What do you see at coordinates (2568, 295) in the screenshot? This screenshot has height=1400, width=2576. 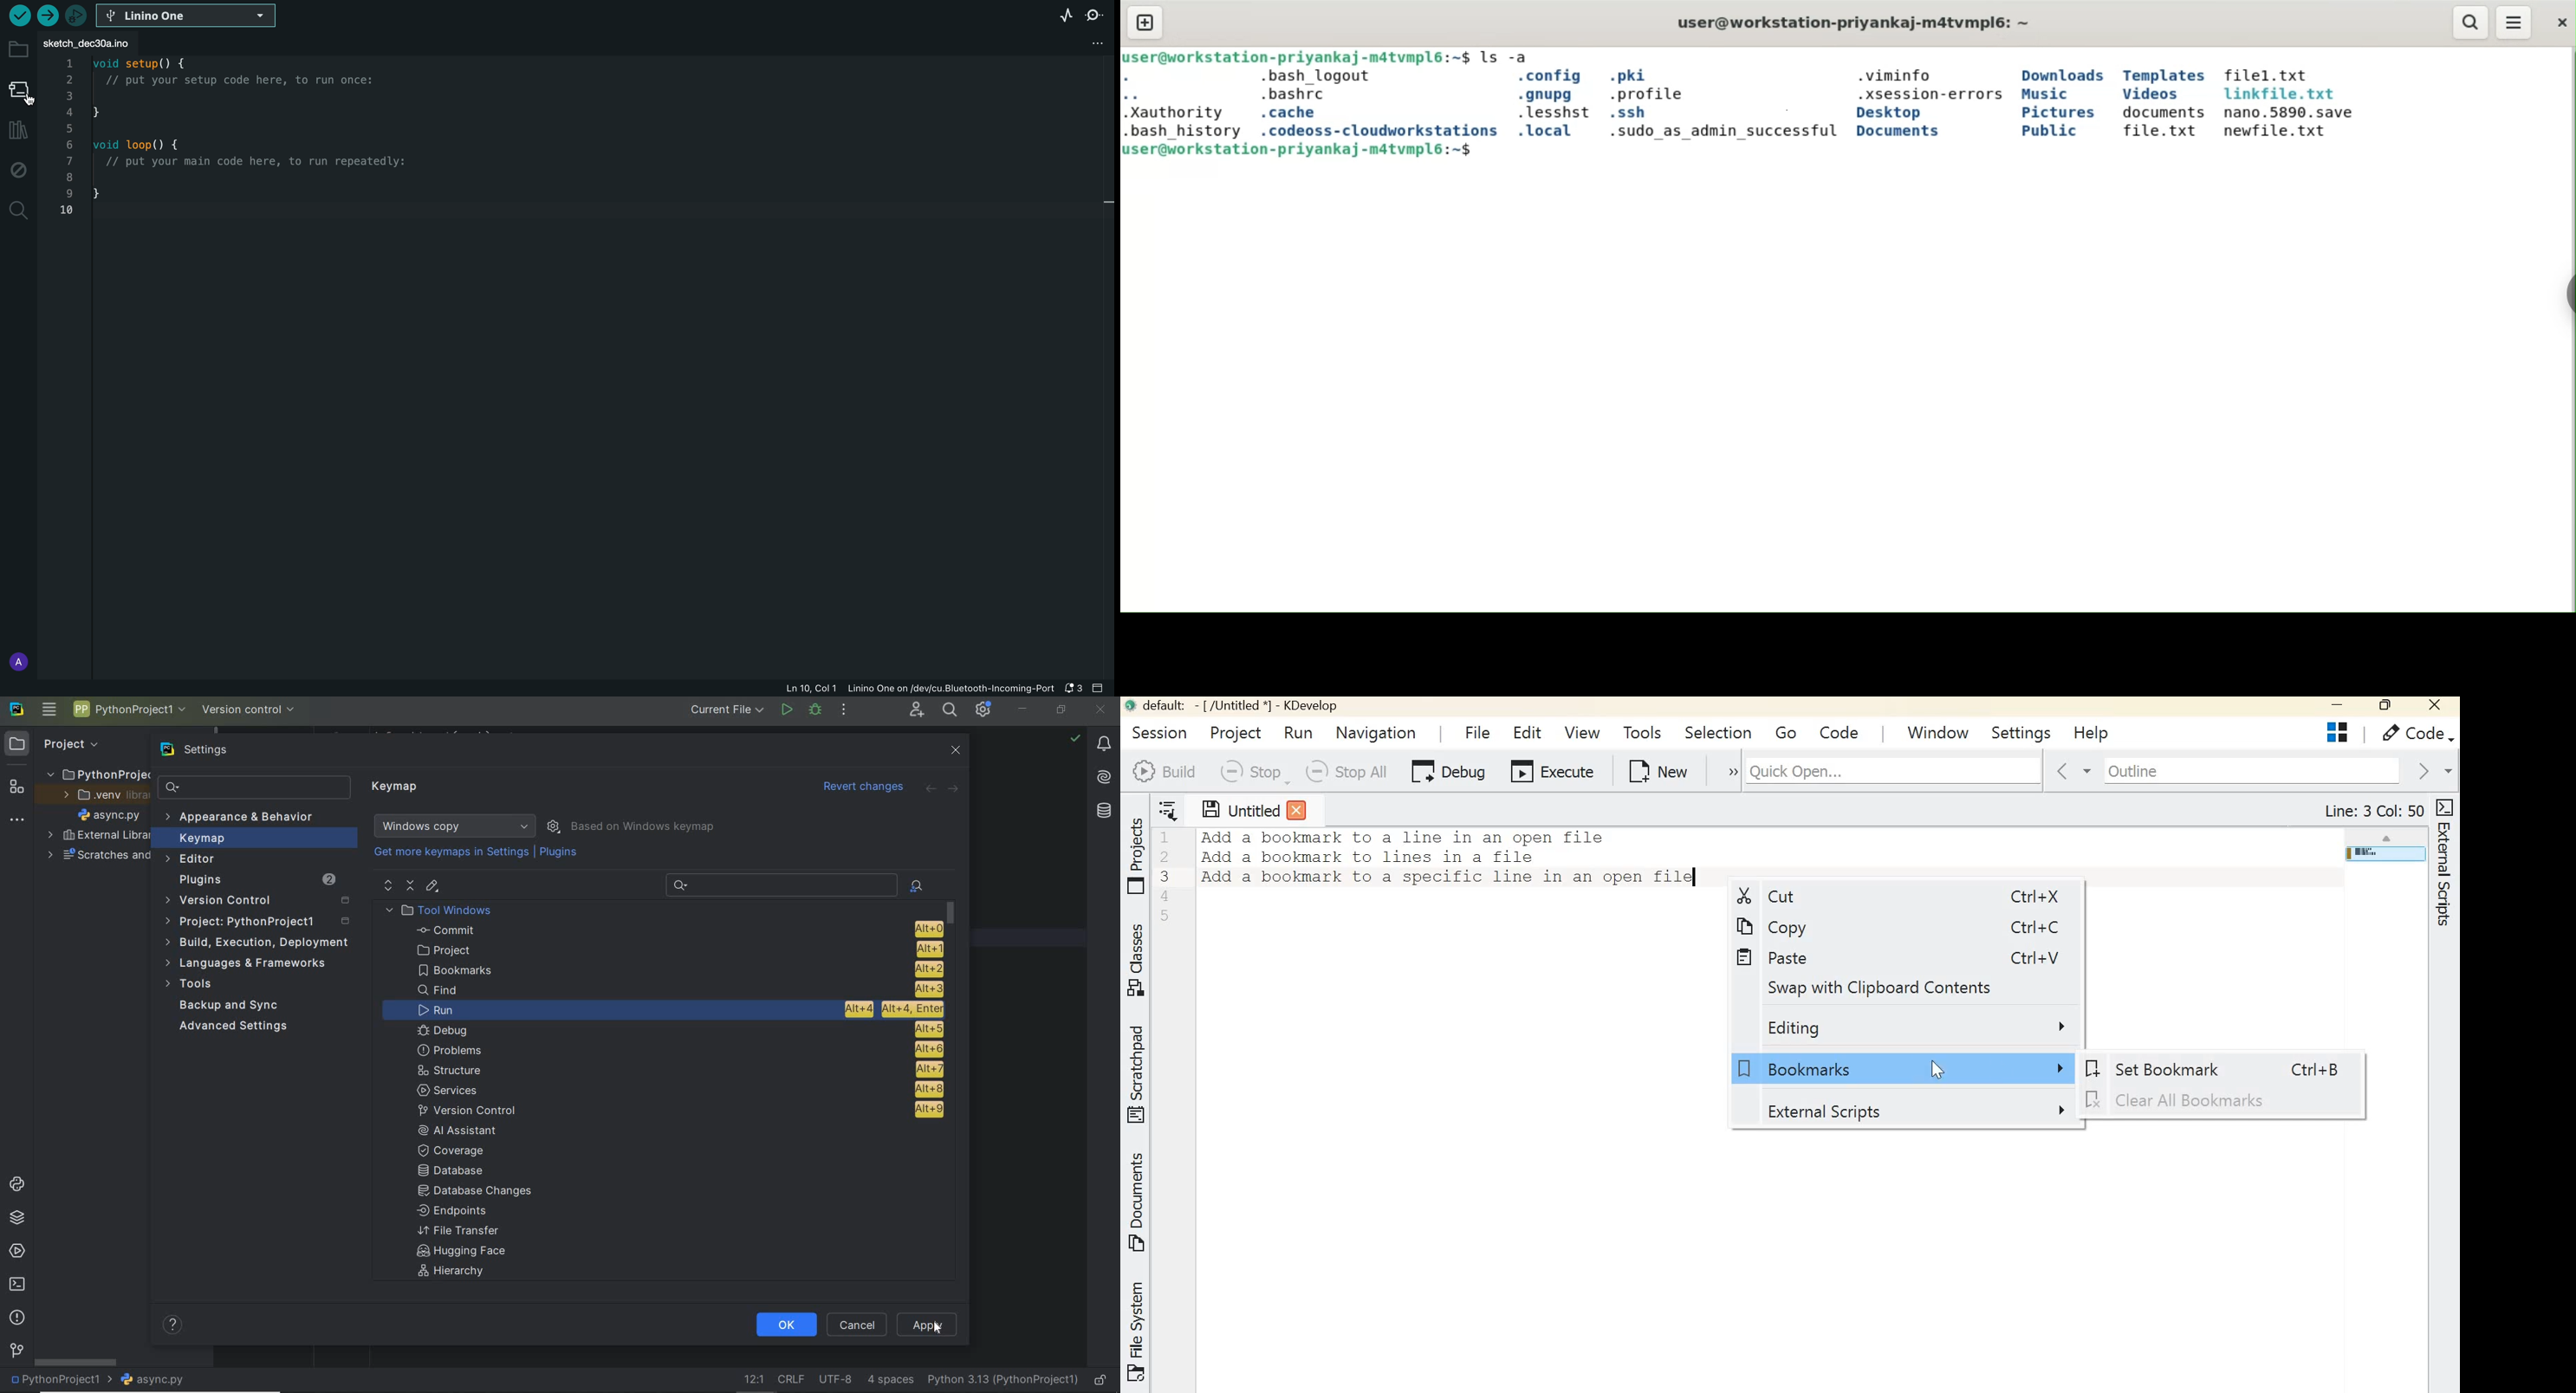 I see `sidebar` at bounding box center [2568, 295].